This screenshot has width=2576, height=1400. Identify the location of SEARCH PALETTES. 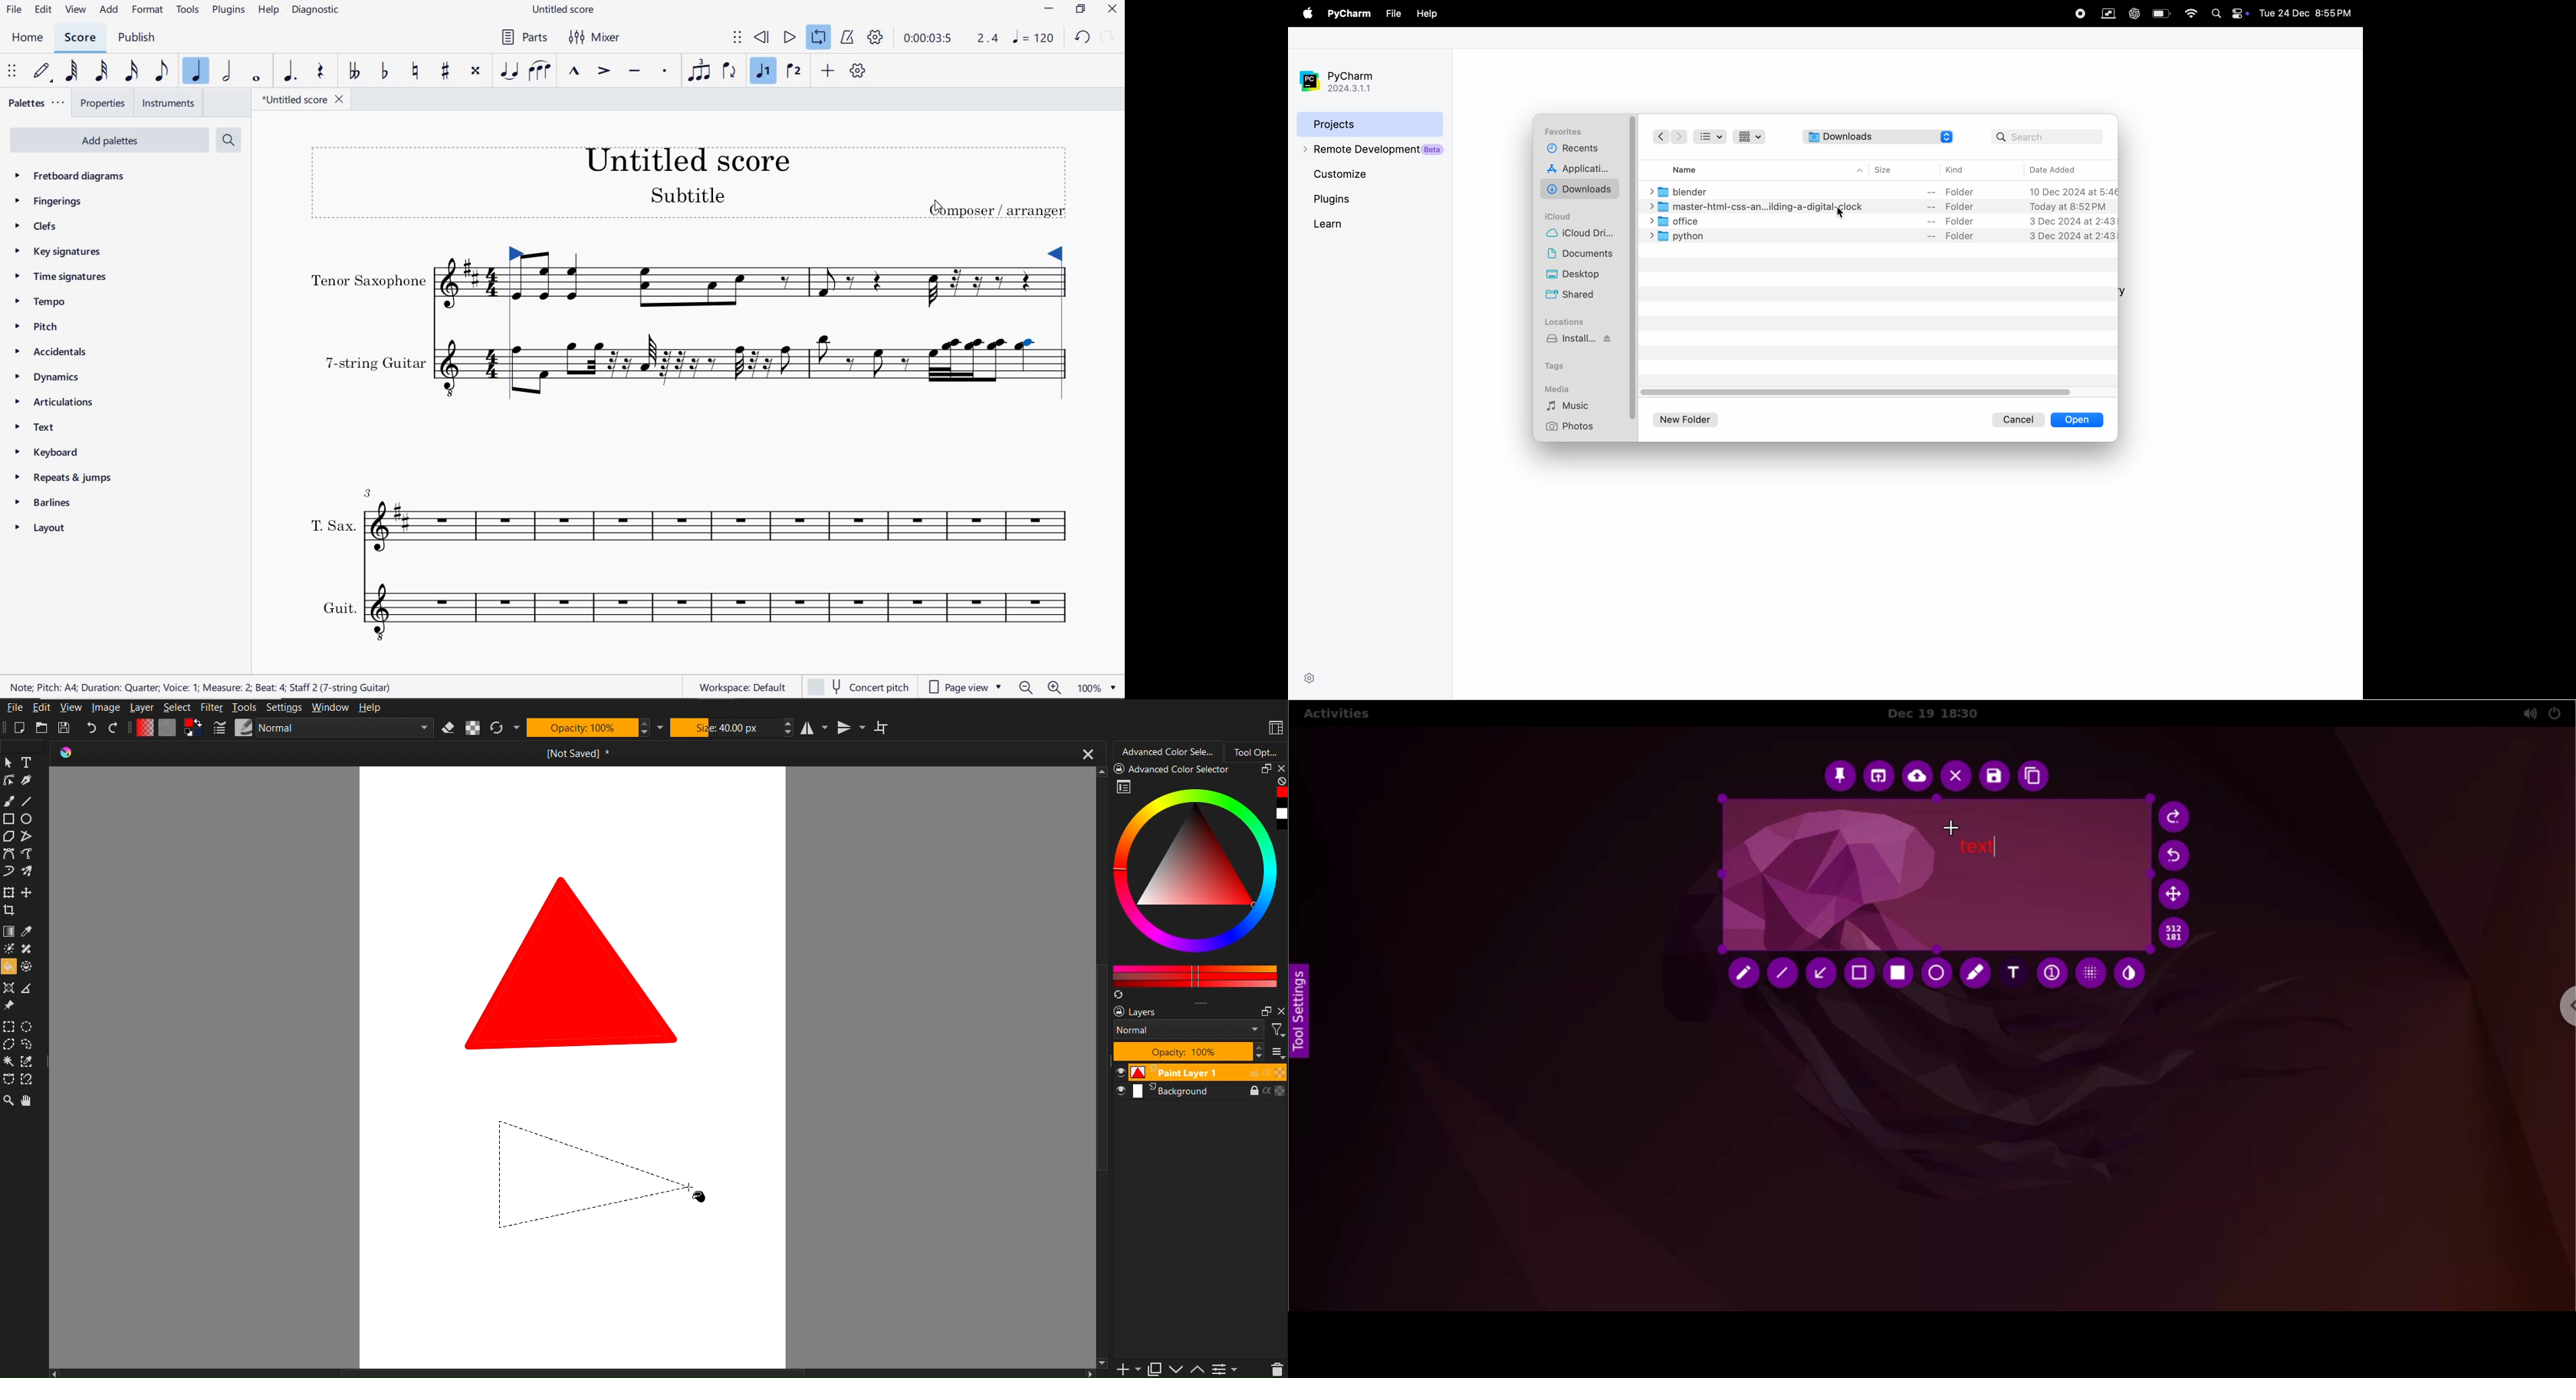
(228, 139).